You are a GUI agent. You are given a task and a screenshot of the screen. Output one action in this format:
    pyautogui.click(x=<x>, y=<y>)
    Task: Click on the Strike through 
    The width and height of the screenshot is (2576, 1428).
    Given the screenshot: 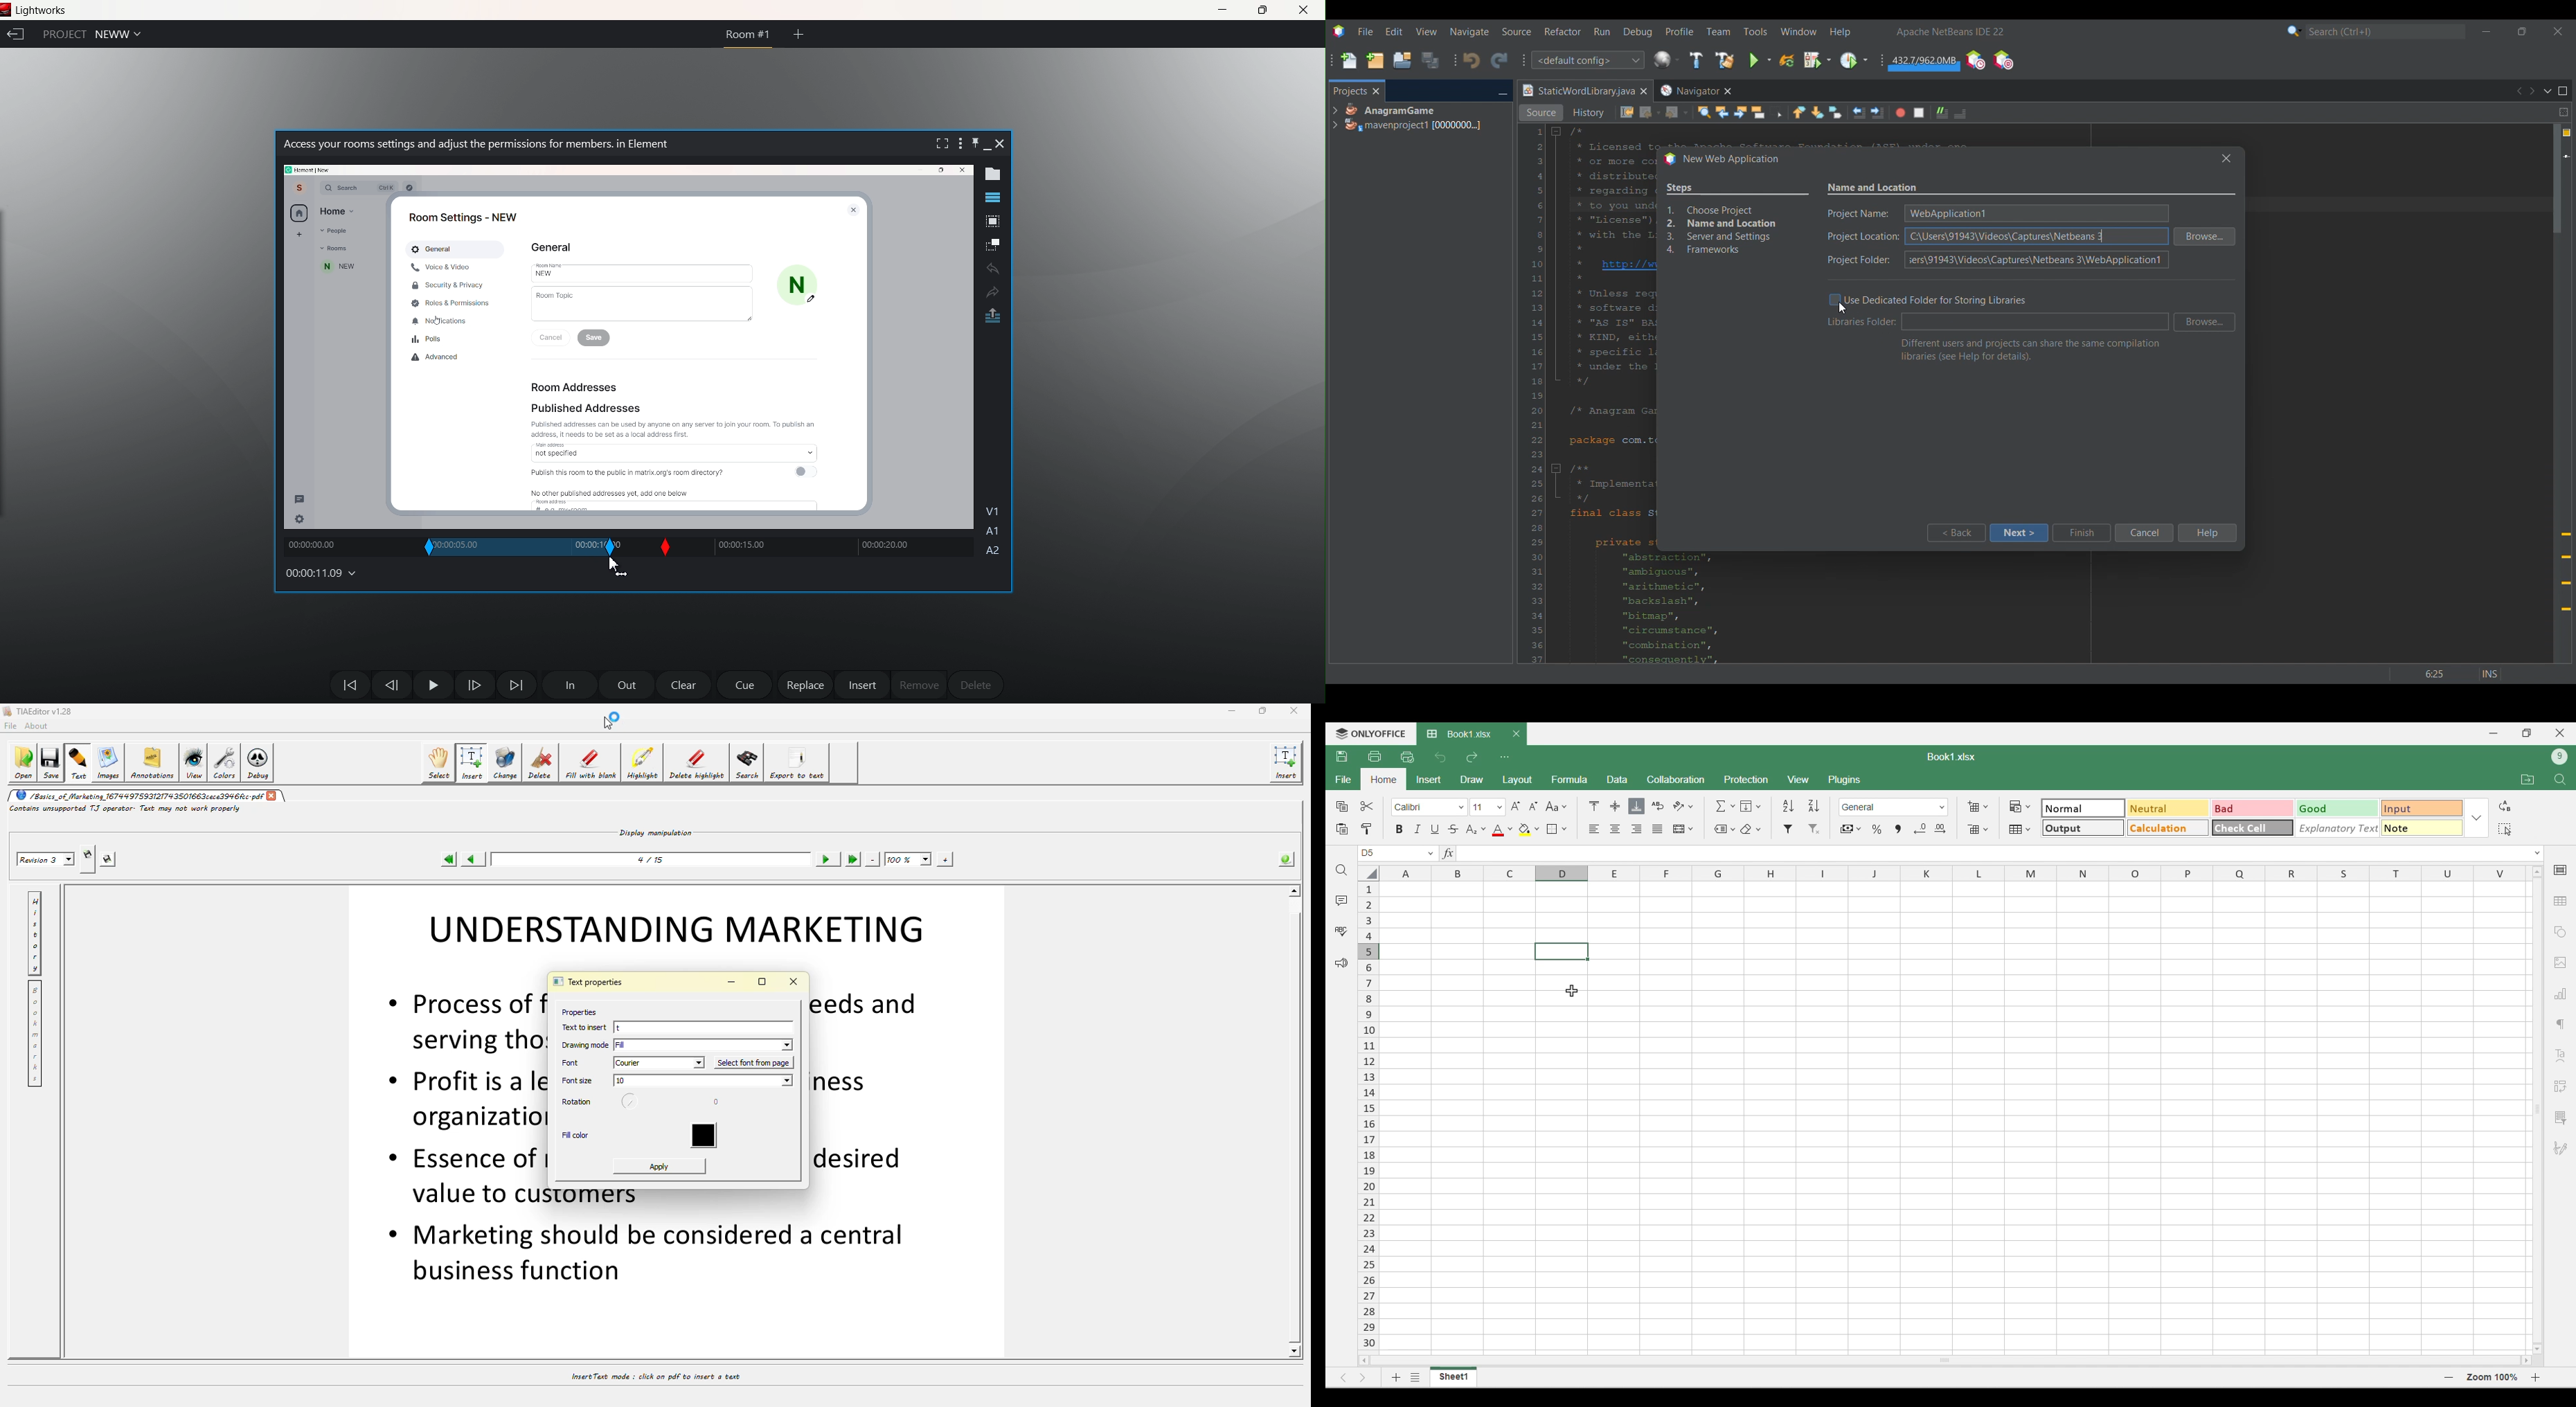 What is the action you would take?
    pyautogui.click(x=1454, y=829)
    